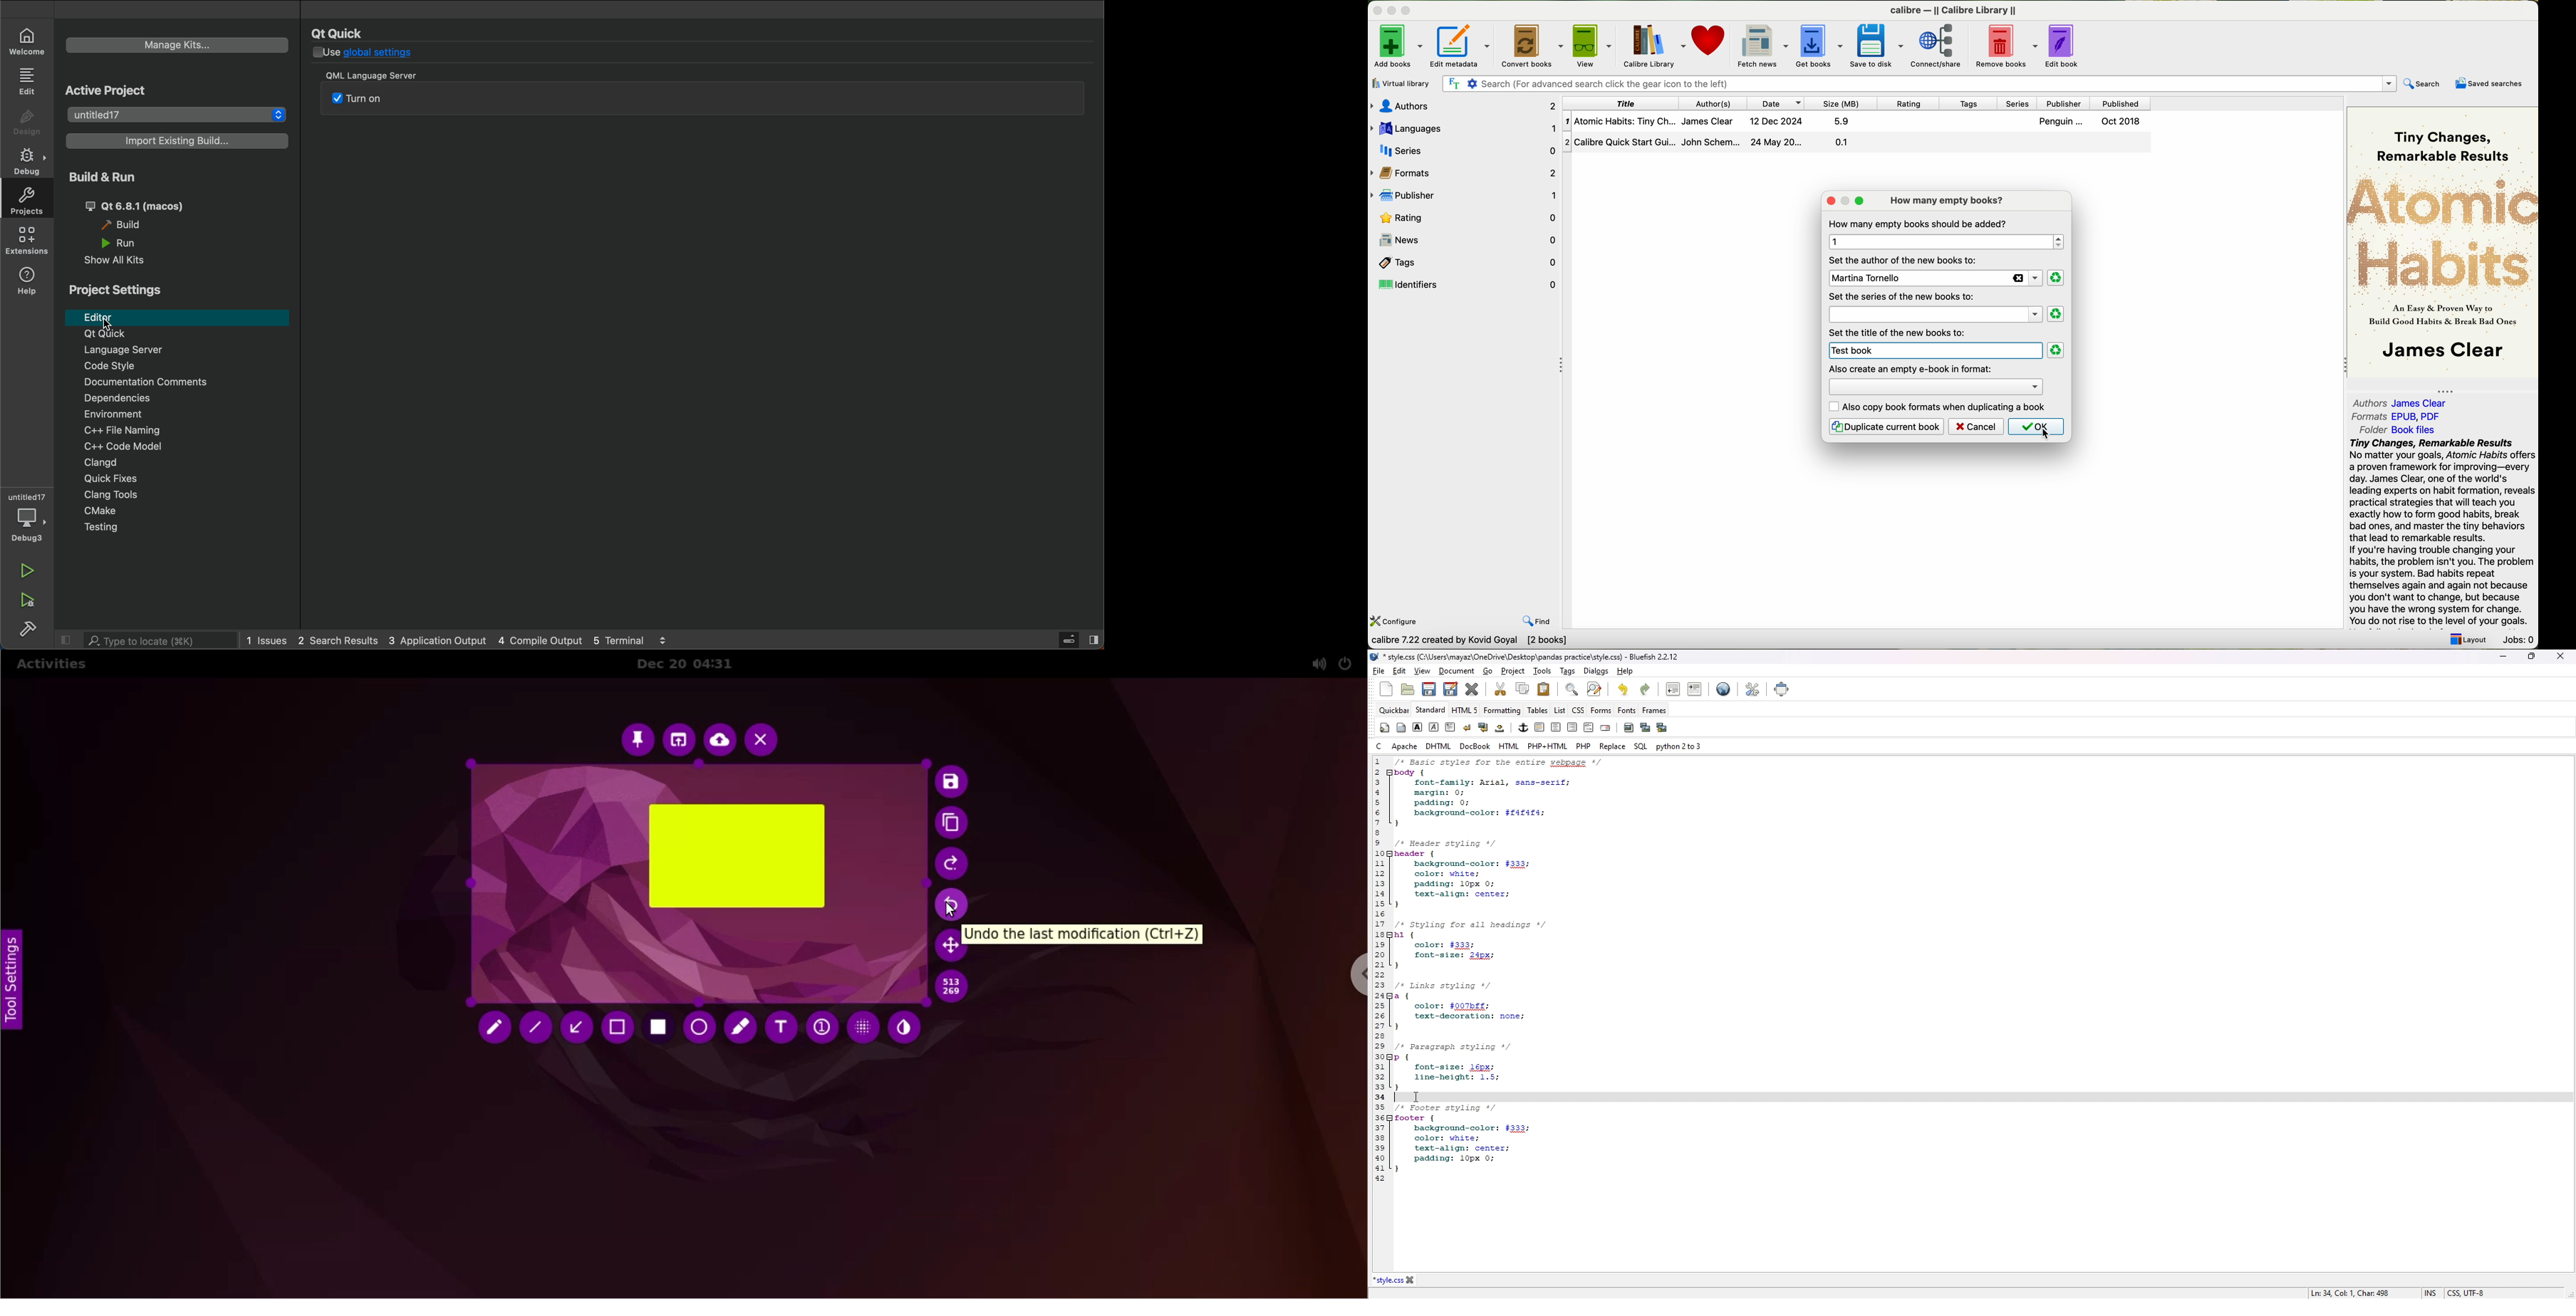 The height and width of the screenshot is (1316, 2576). What do you see at coordinates (178, 205) in the screenshot?
I see `qt 6.81 (macos)` at bounding box center [178, 205].